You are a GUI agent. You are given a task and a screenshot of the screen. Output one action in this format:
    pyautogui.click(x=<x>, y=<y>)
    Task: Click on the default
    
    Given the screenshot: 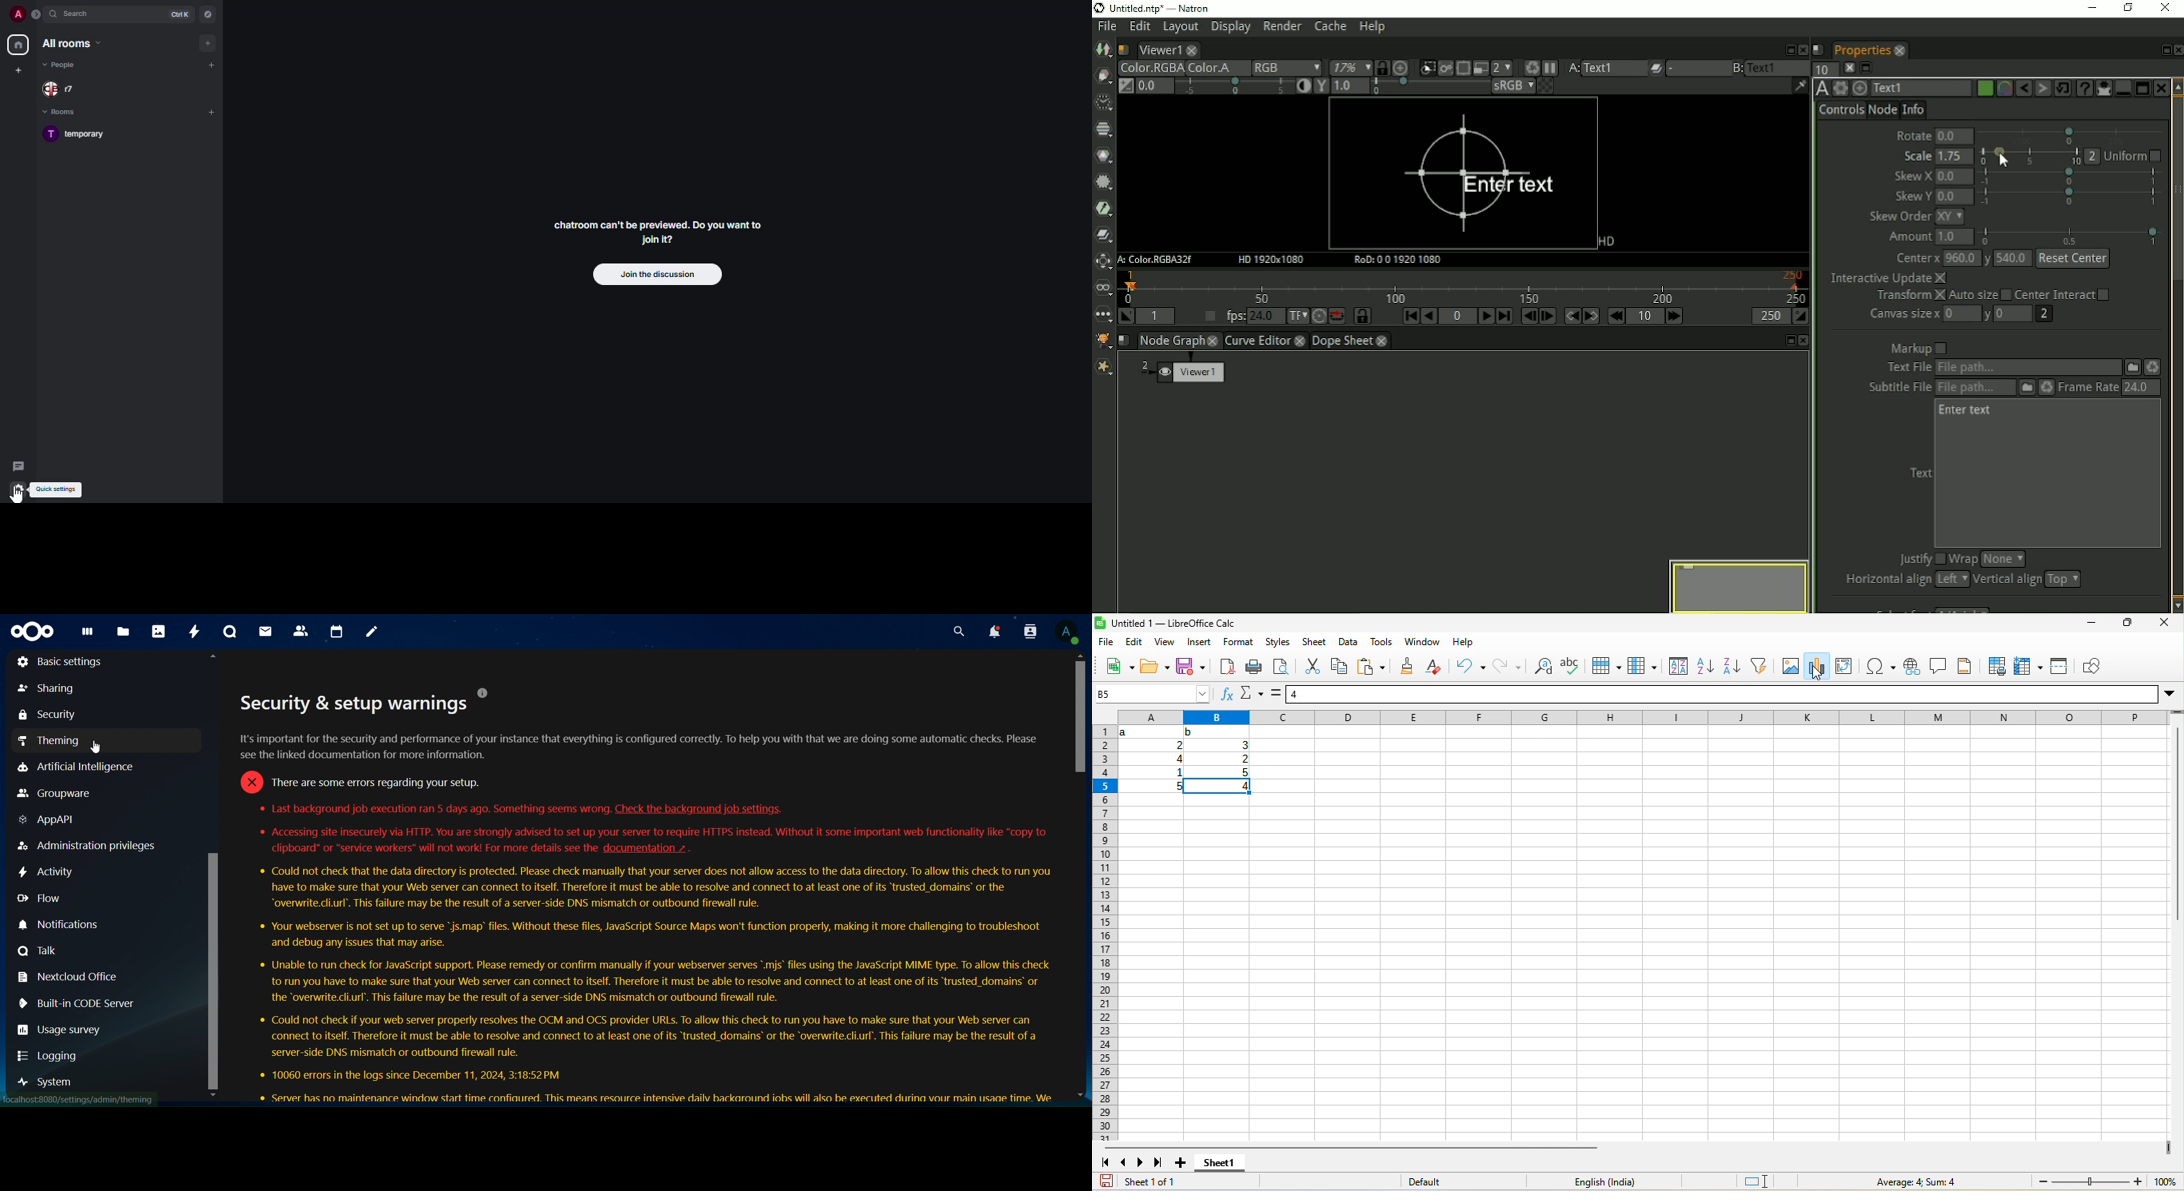 What is the action you would take?
    pyautogui.click(x=1463, y=1182)
    